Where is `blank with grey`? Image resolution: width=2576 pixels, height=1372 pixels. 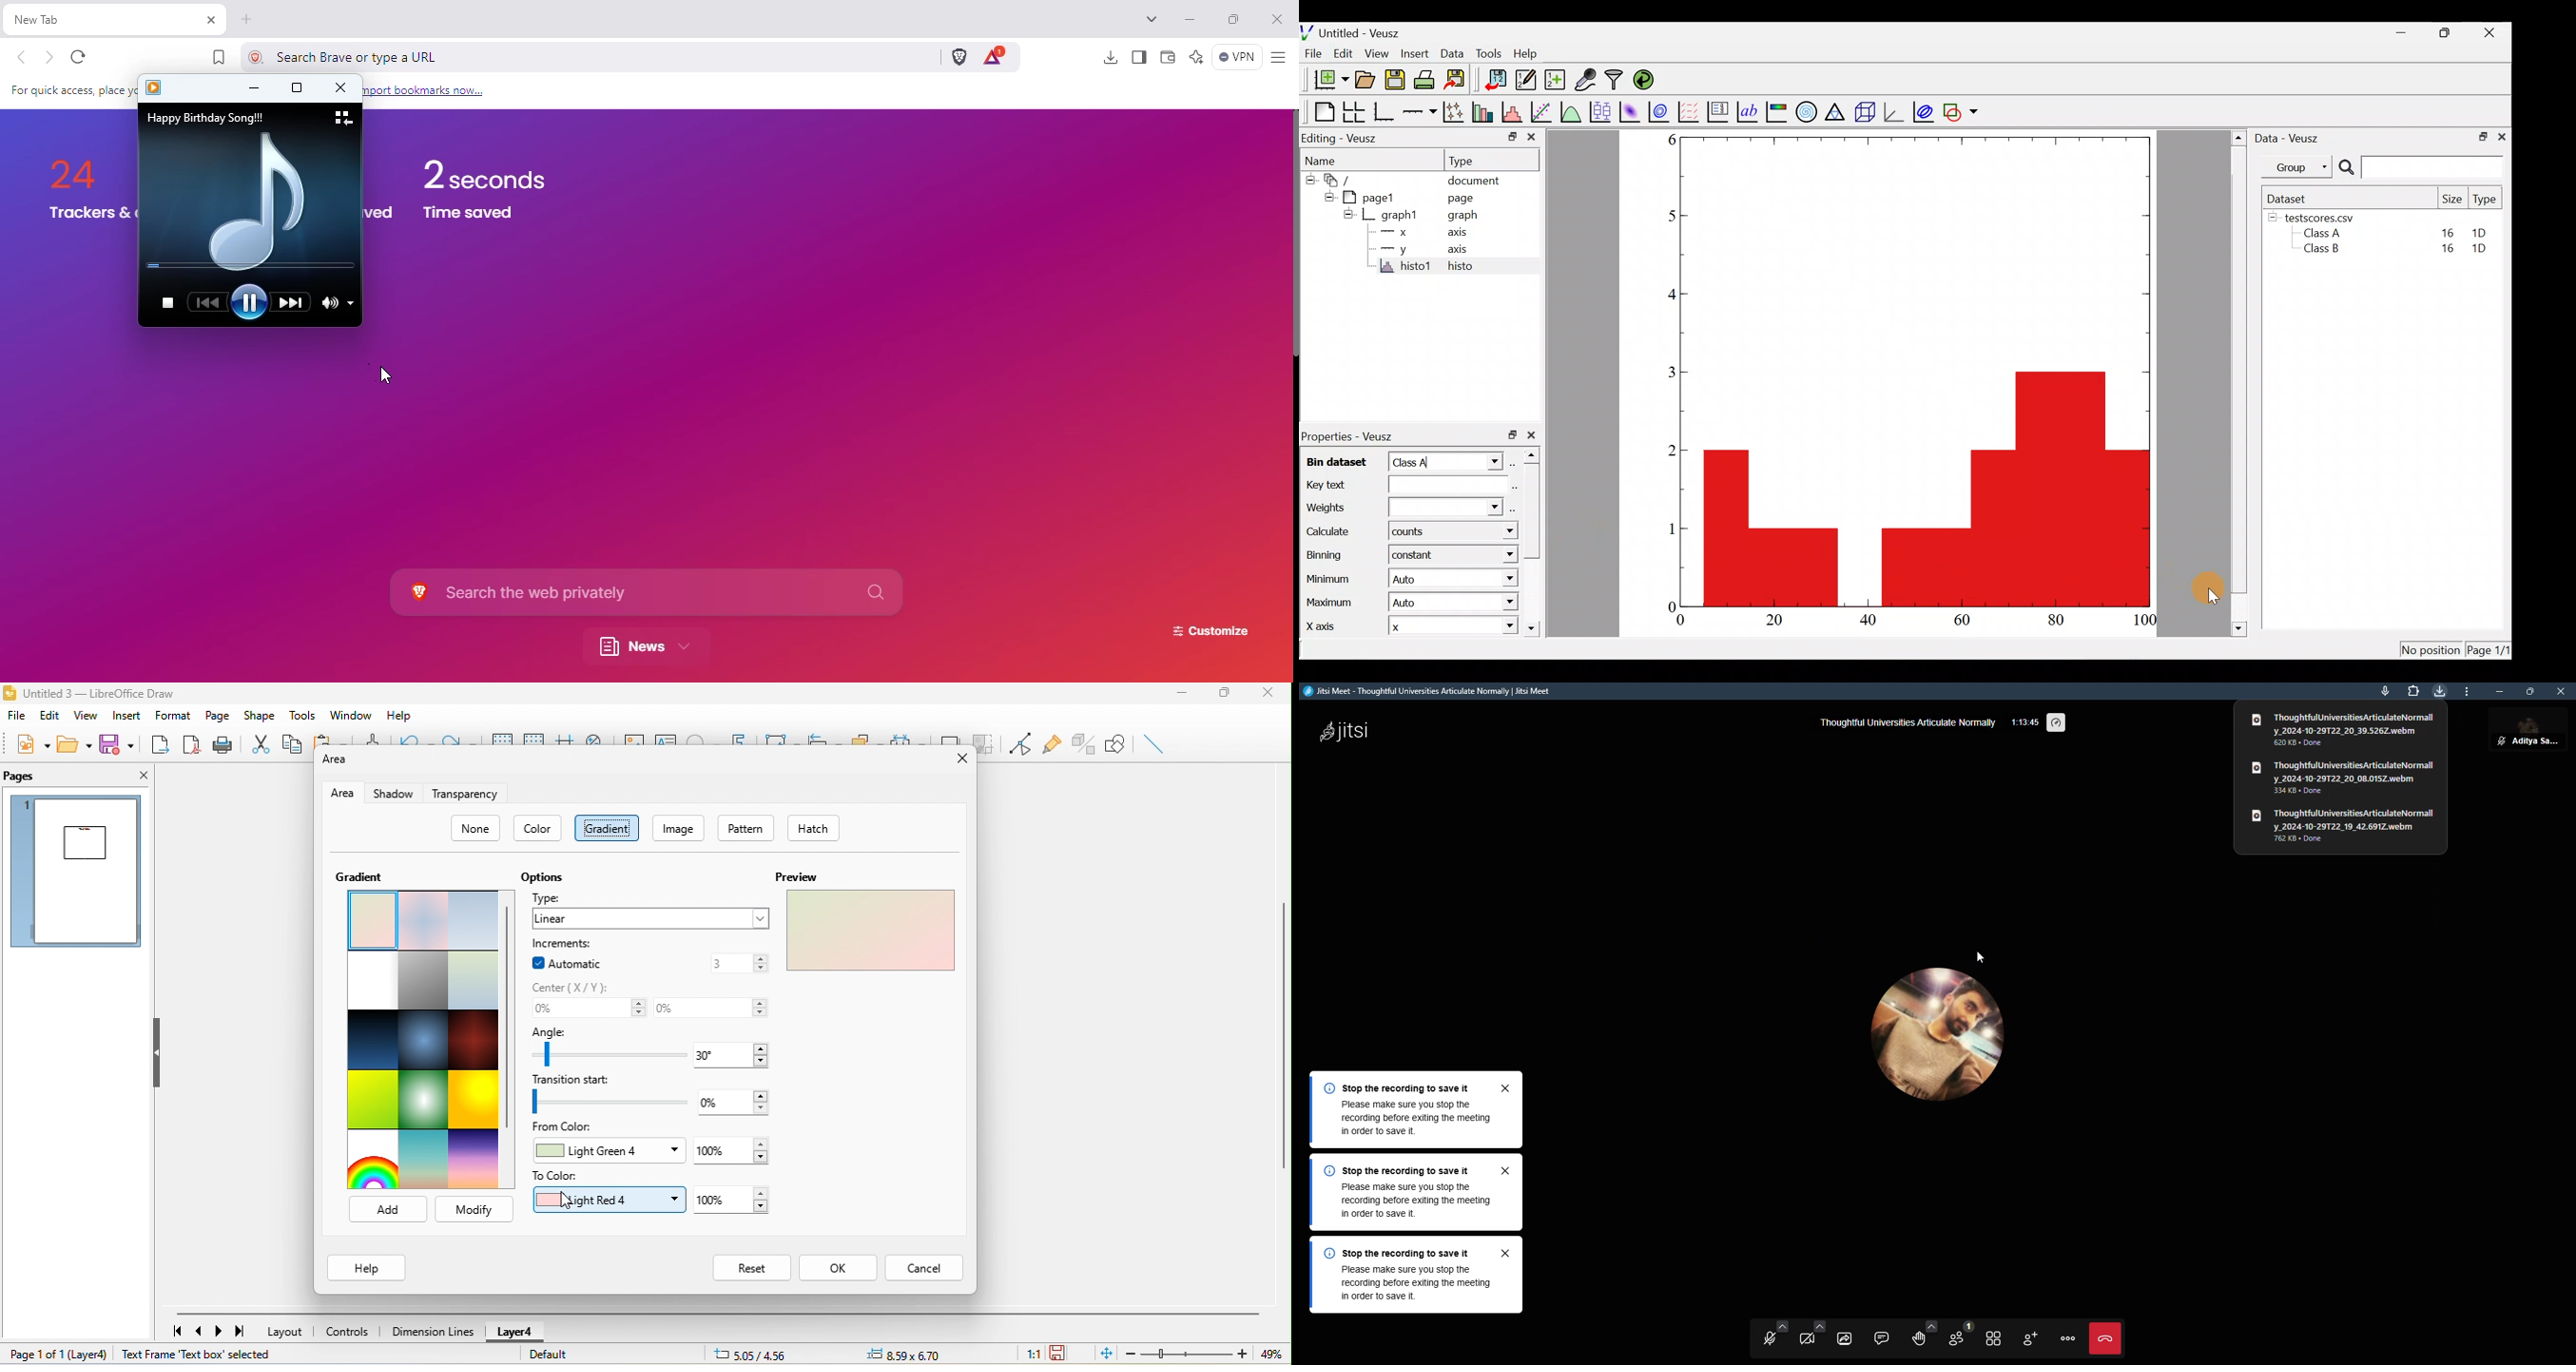 blank with grey is located at coordinates (373, 982).